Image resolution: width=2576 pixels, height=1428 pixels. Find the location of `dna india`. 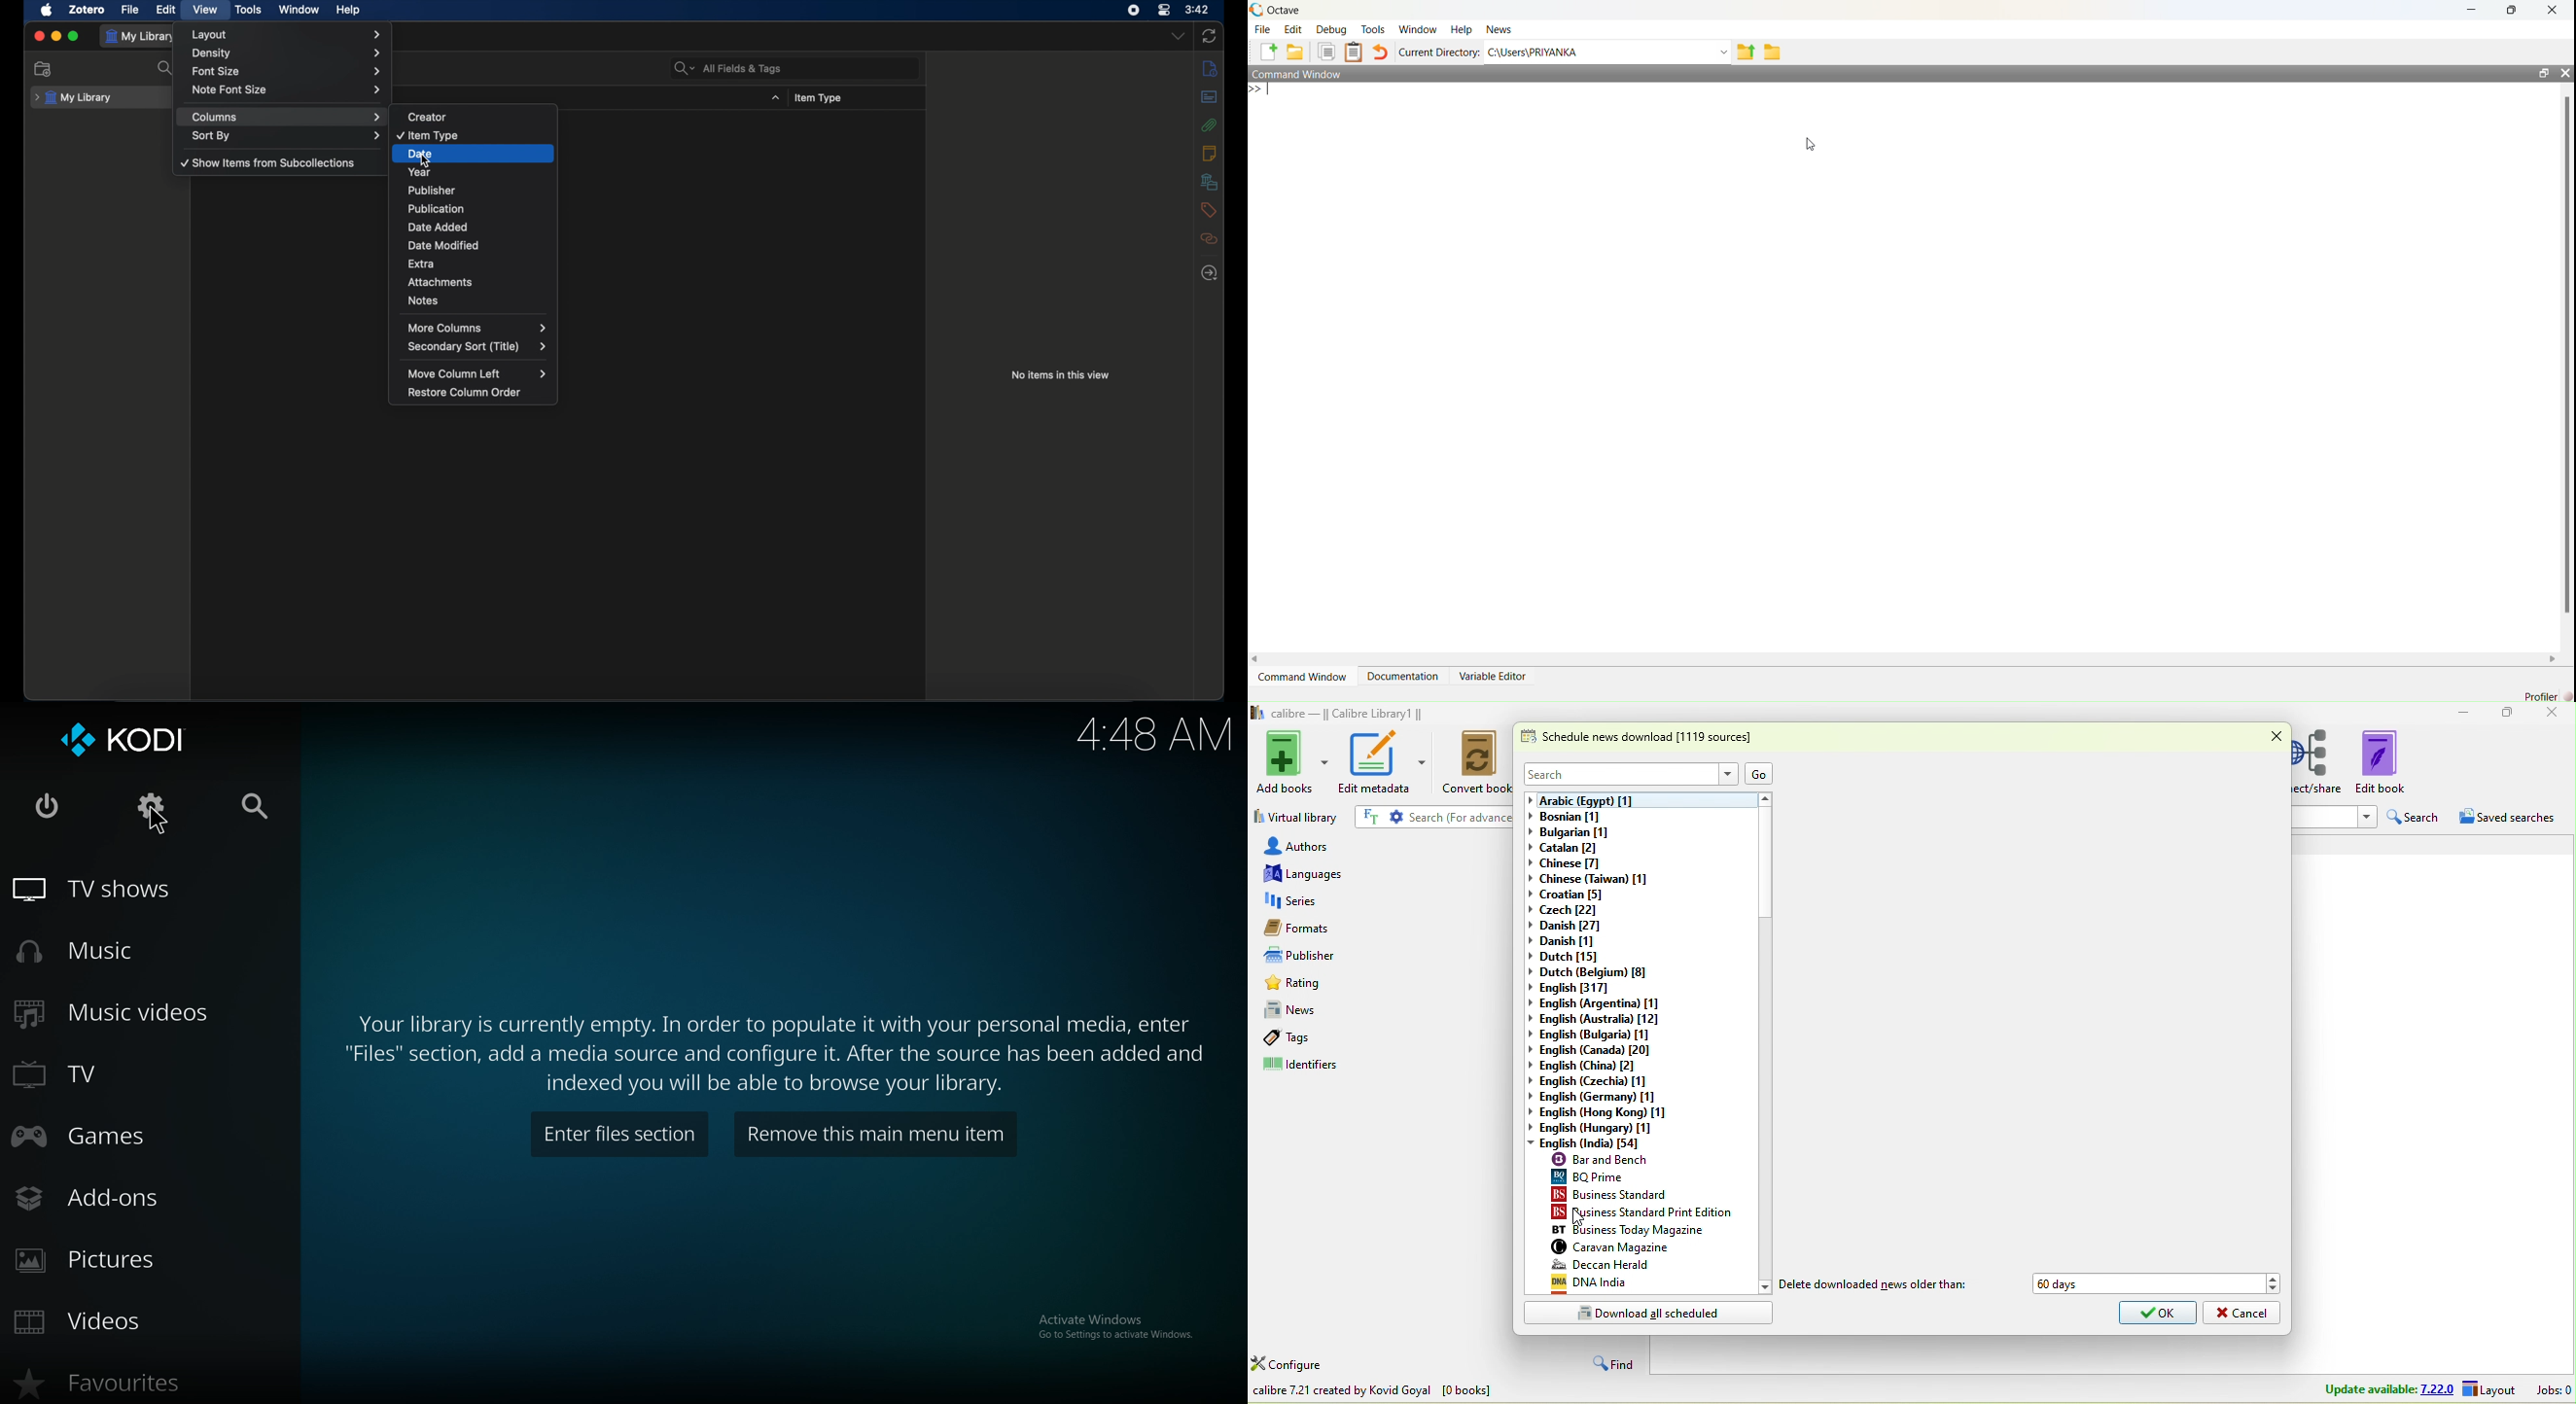

dna india is located at coordinates (1644, 1284).